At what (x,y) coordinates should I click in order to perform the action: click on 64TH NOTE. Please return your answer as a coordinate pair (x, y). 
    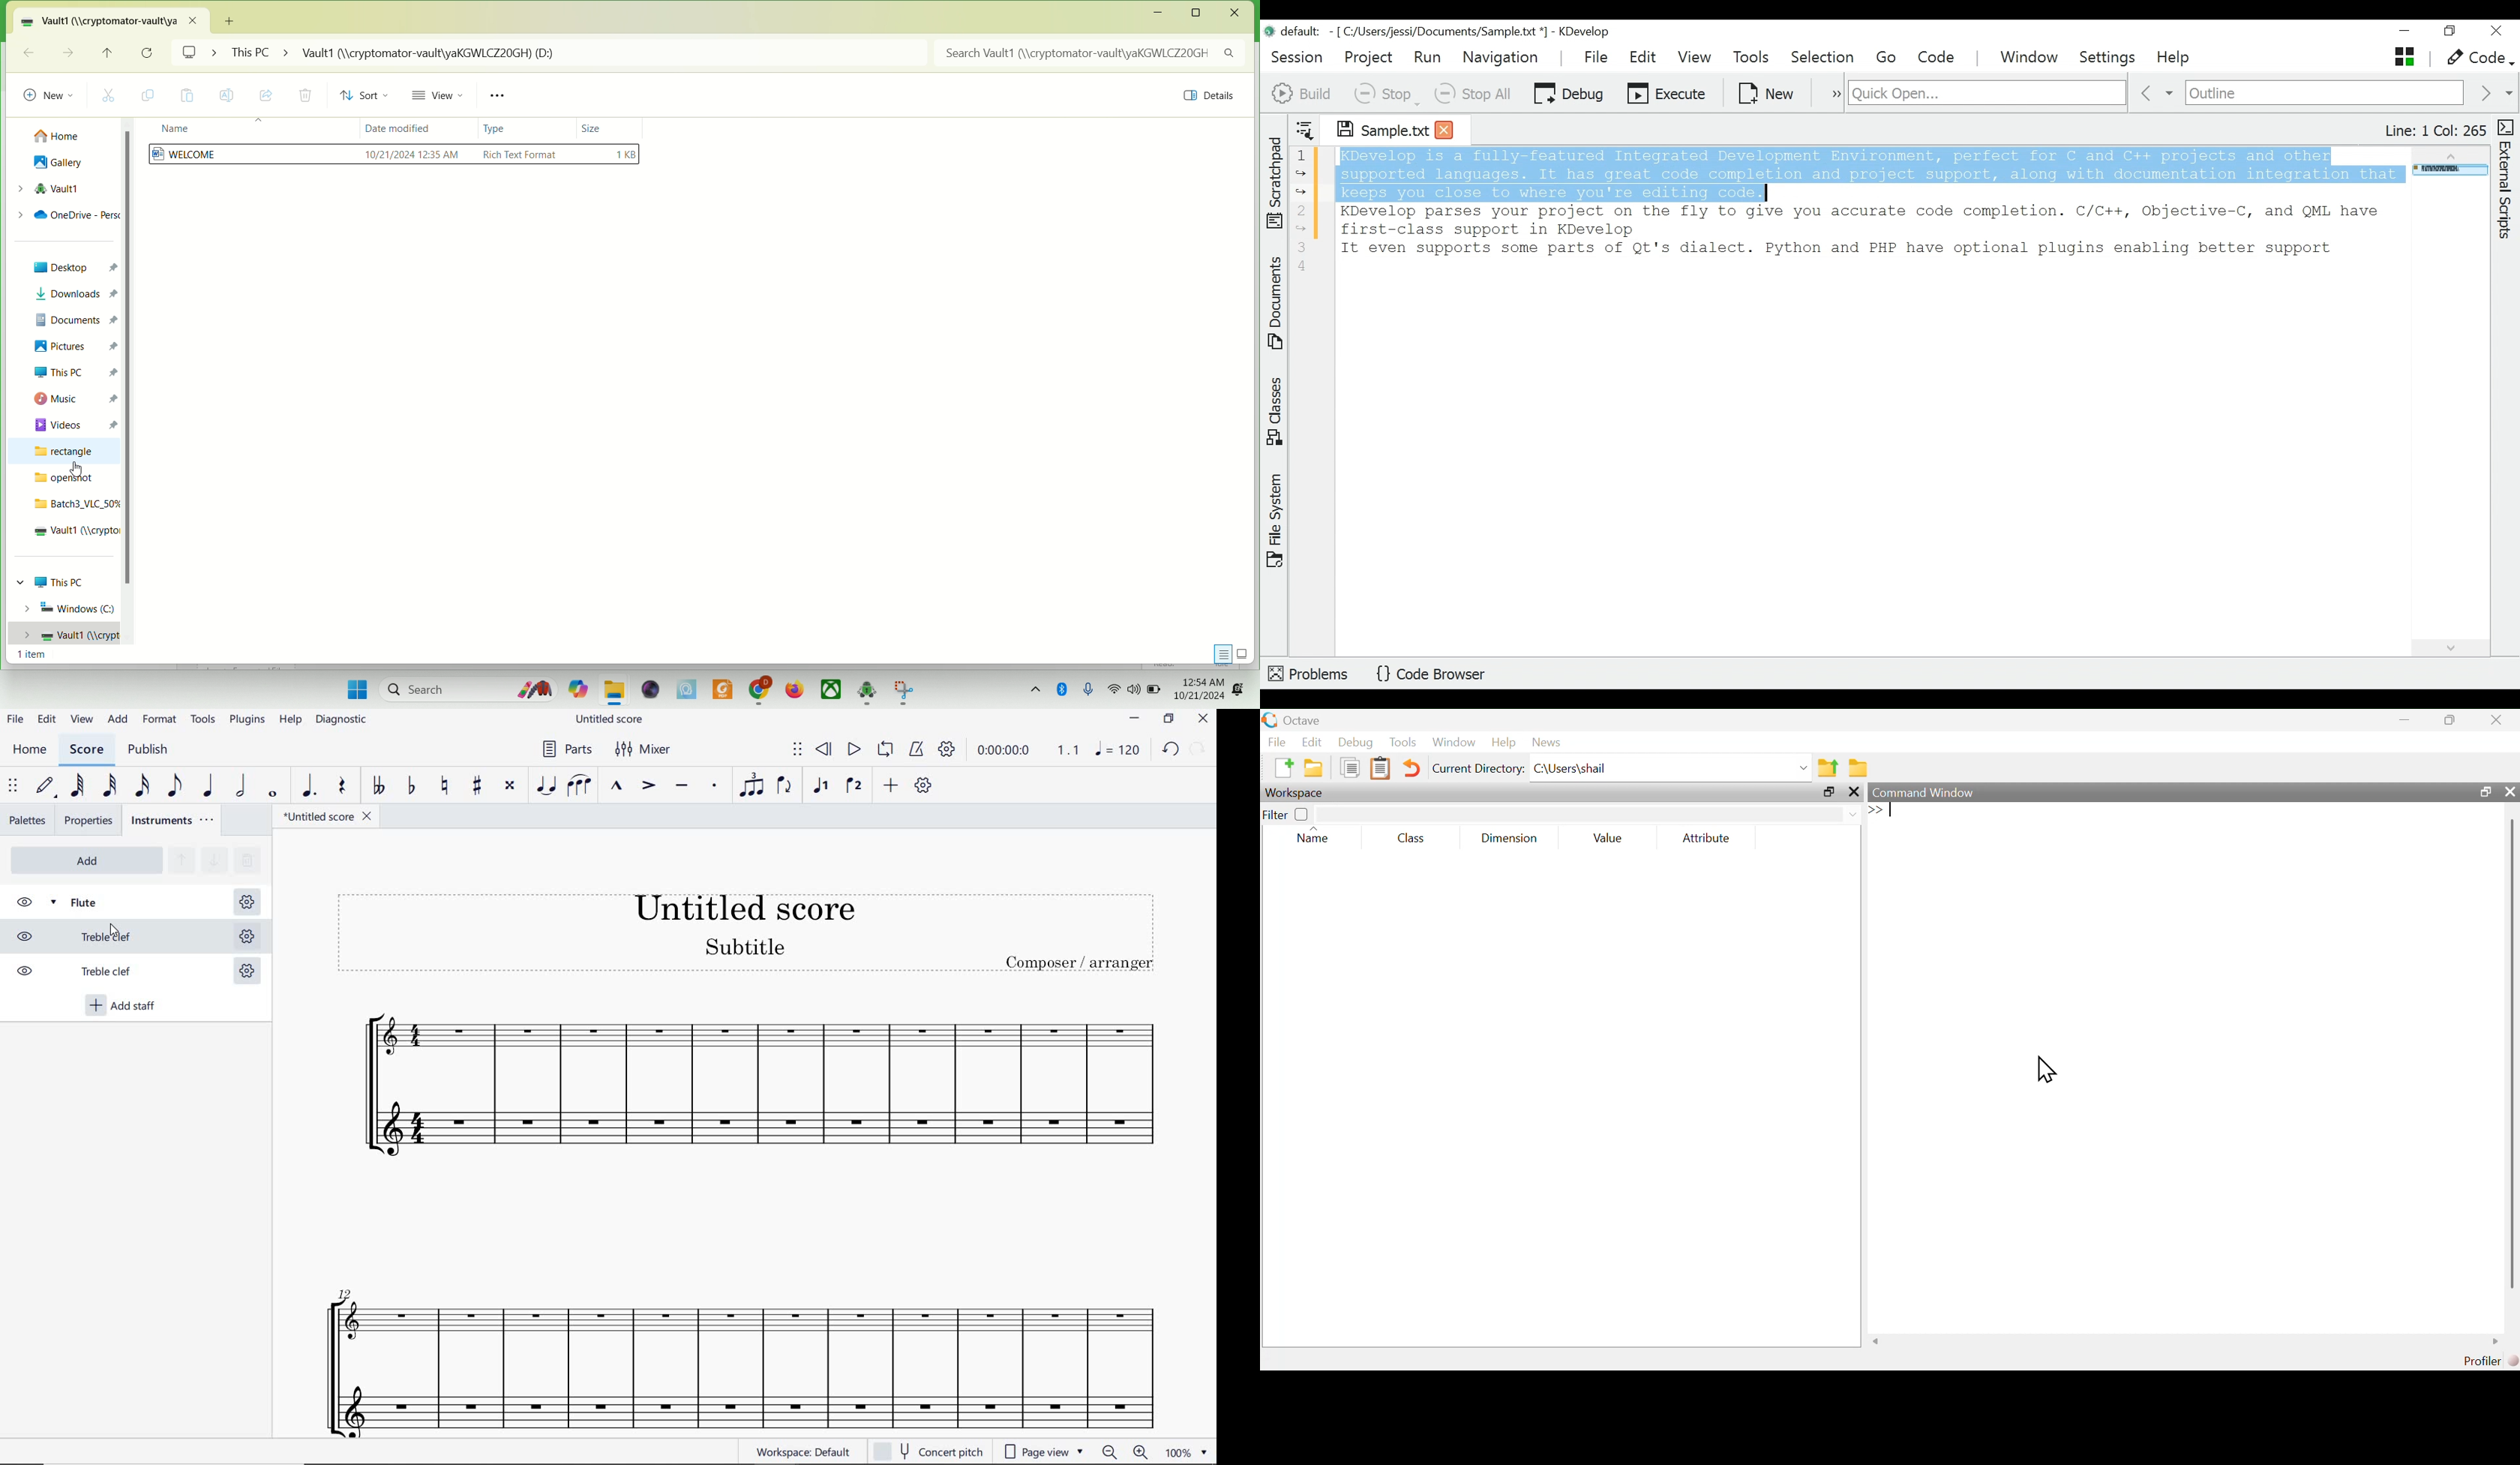
    Looking at the image, I should click on (78, 786).